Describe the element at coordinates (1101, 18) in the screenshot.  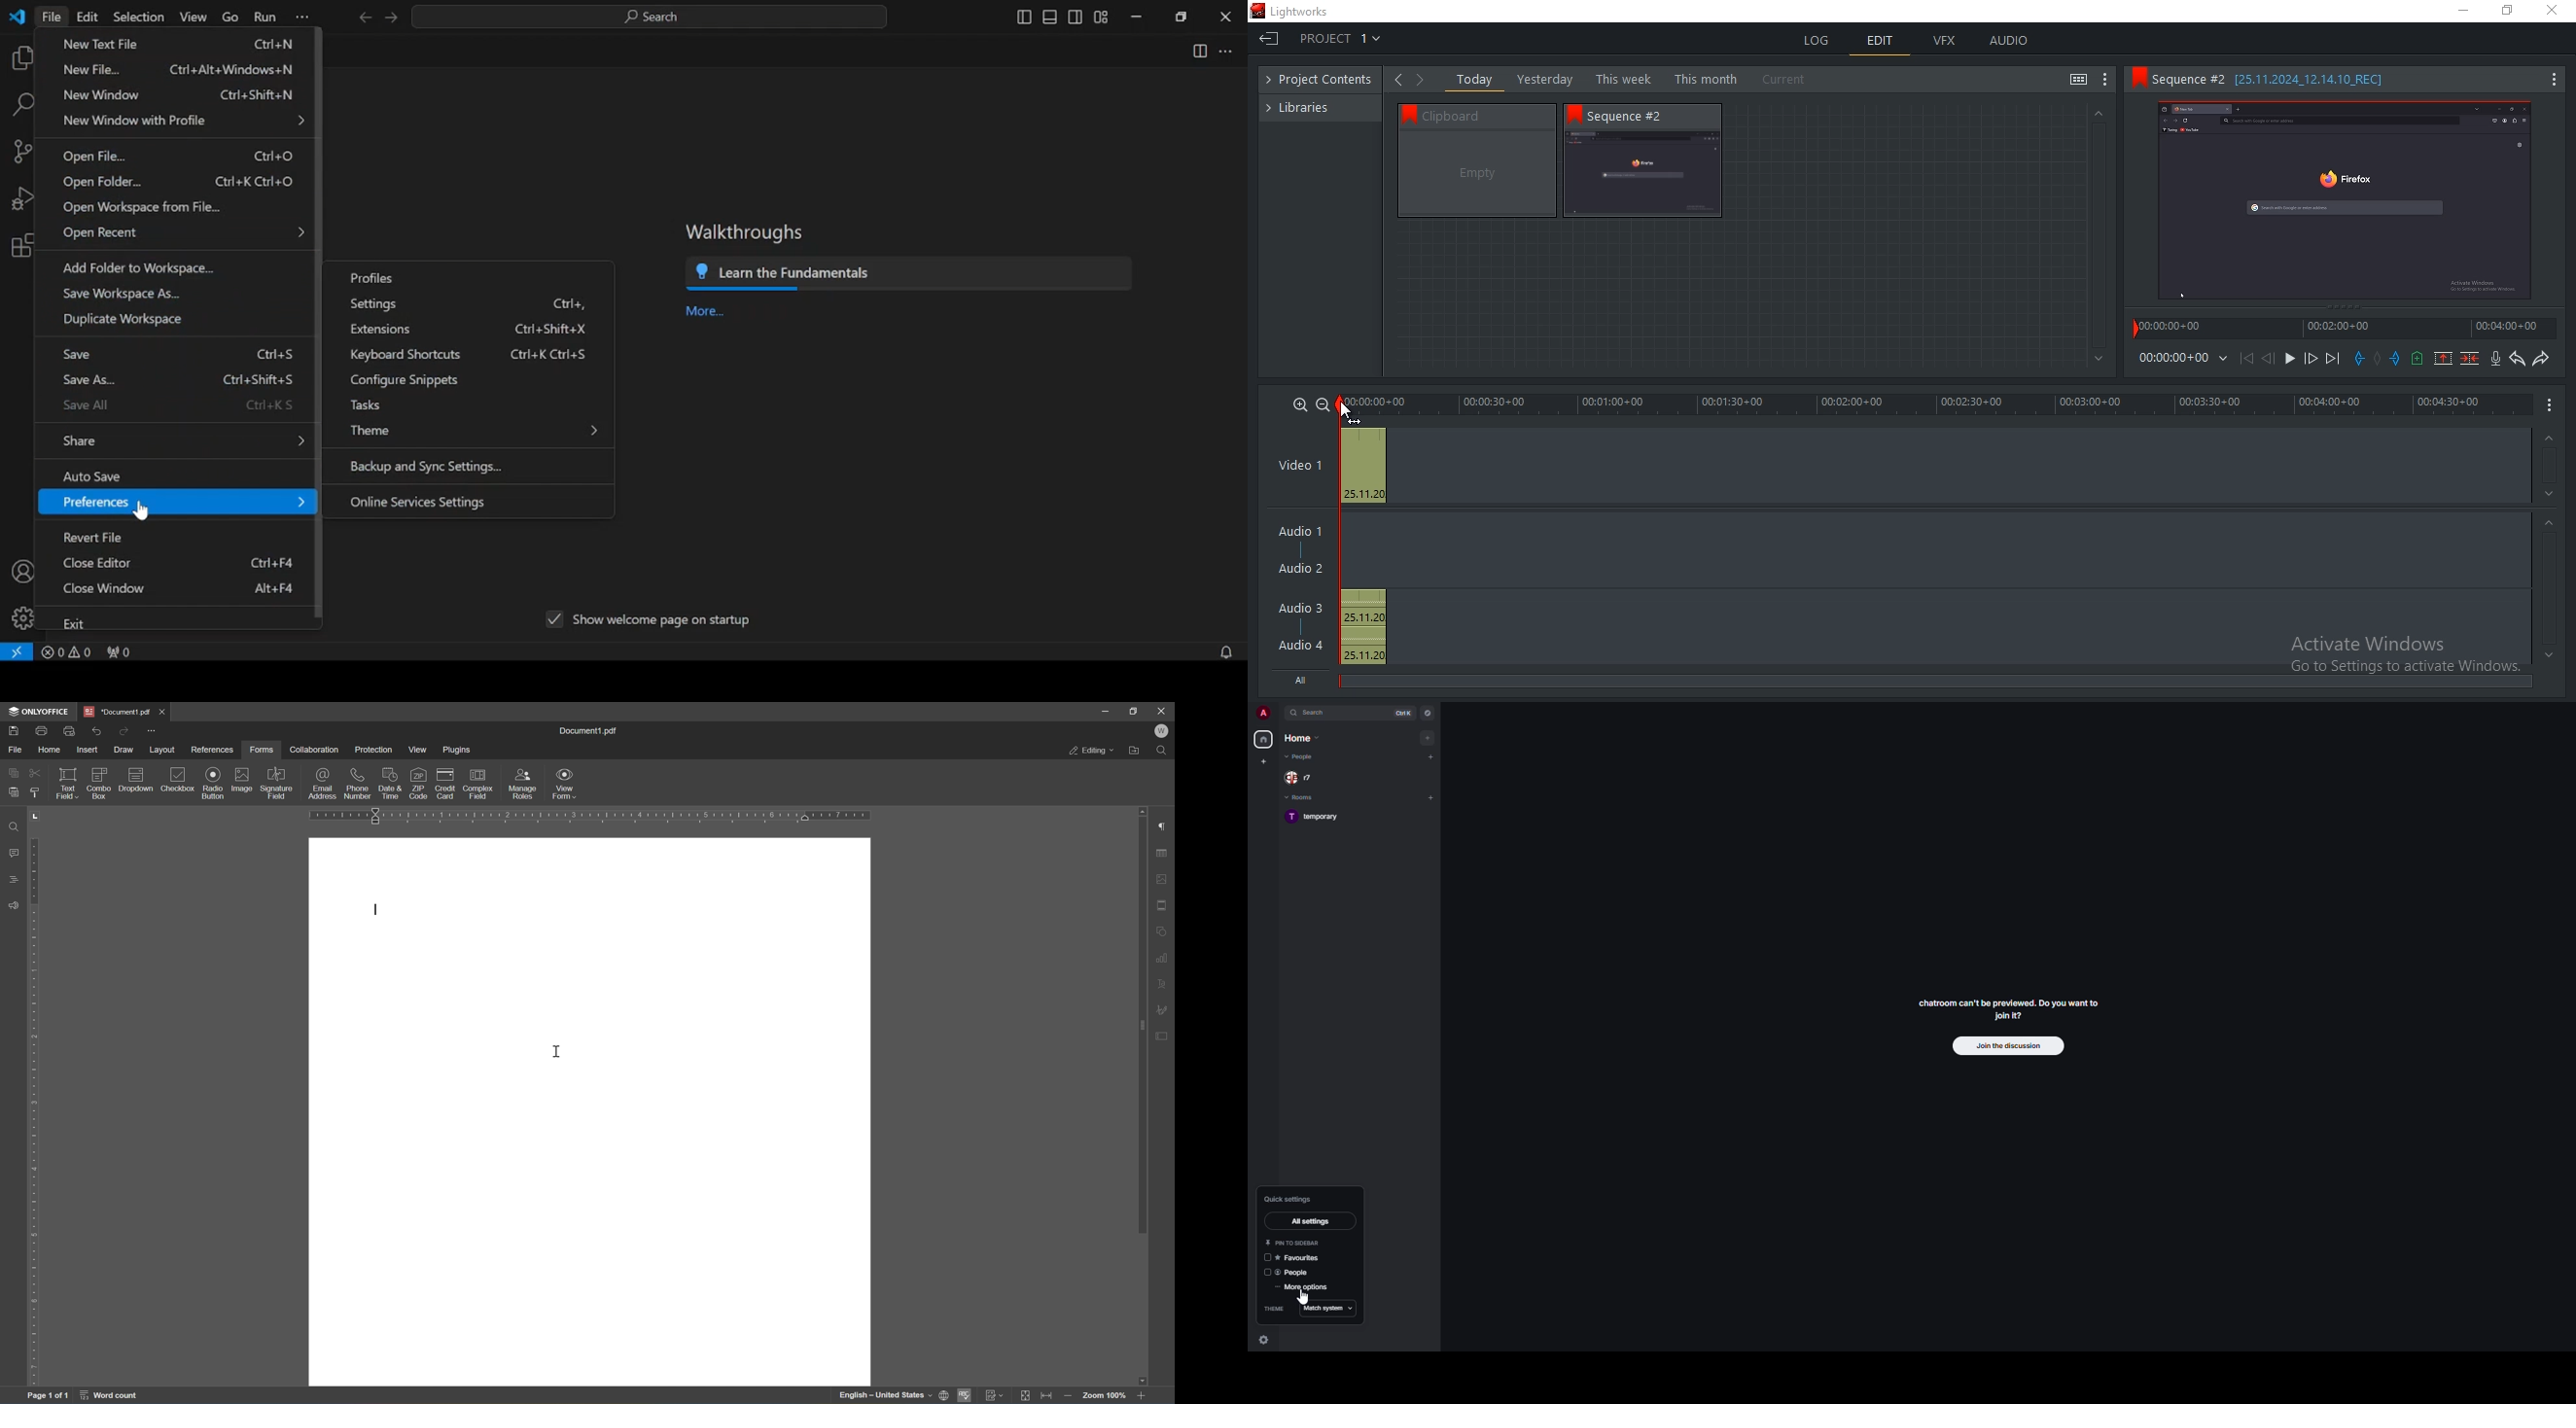
I see `customize layout` at that location.